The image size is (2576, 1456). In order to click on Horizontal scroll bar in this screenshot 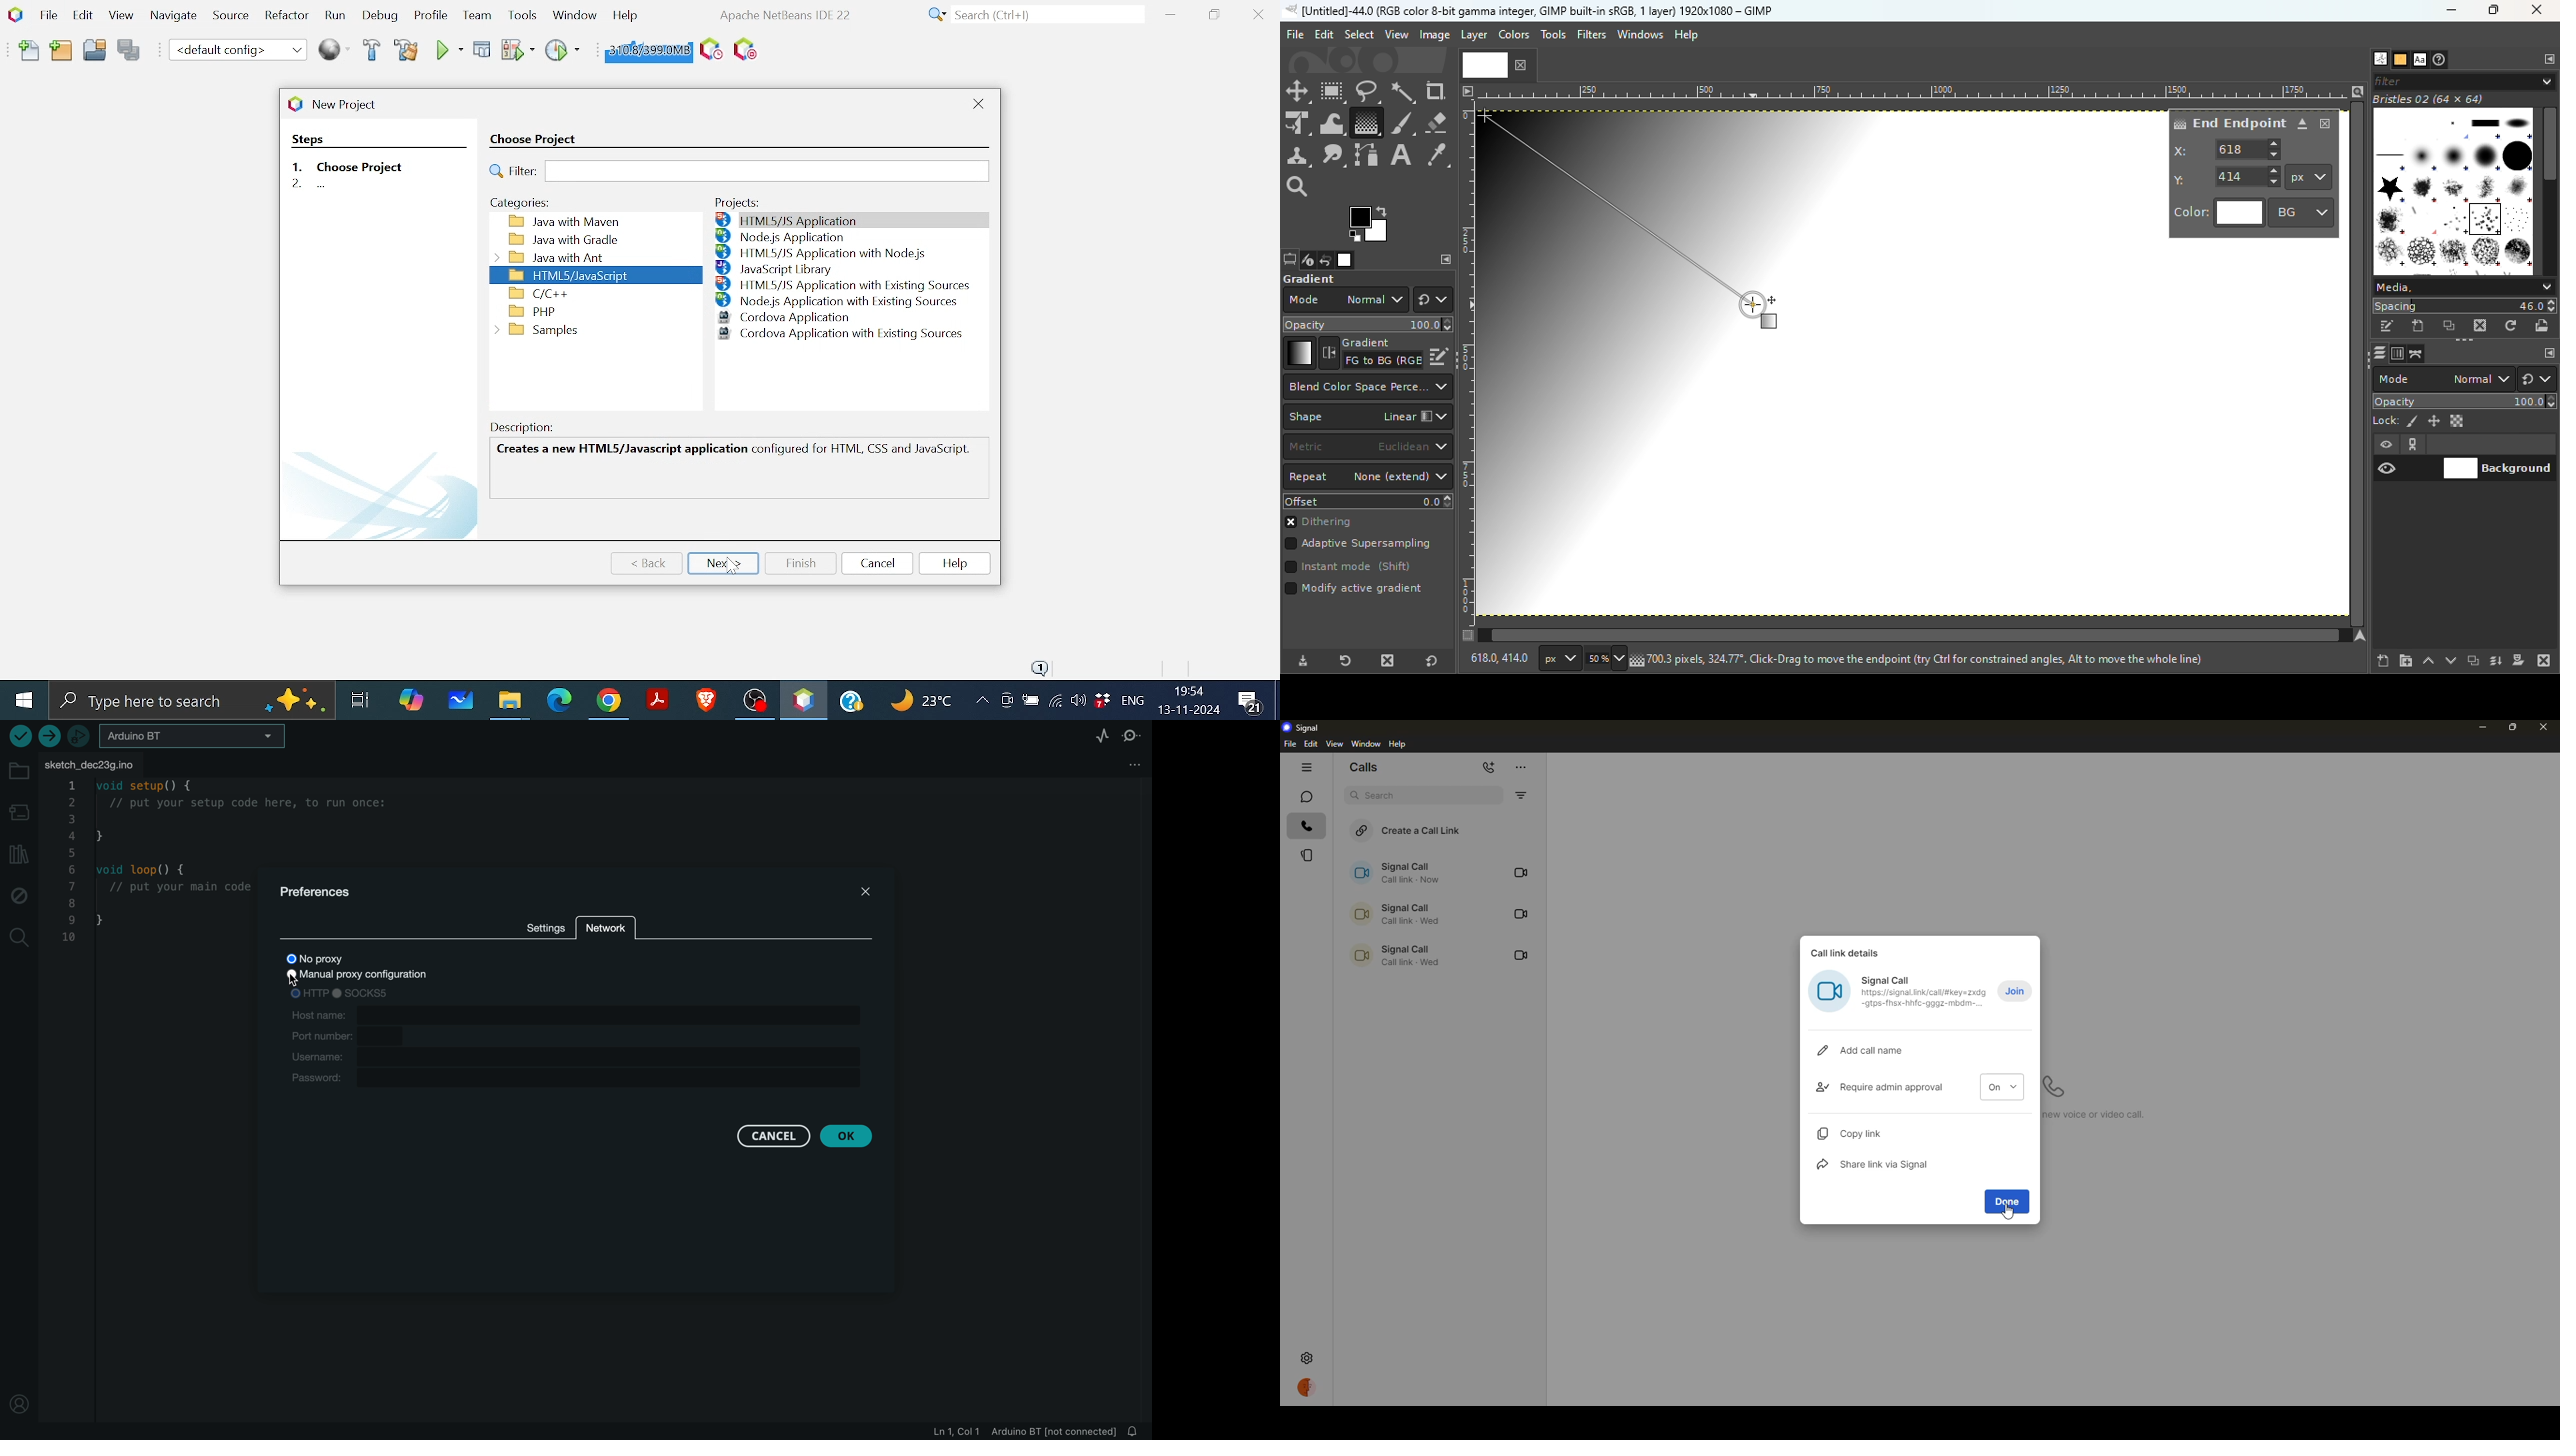, I will do `click(2359, 365)`.